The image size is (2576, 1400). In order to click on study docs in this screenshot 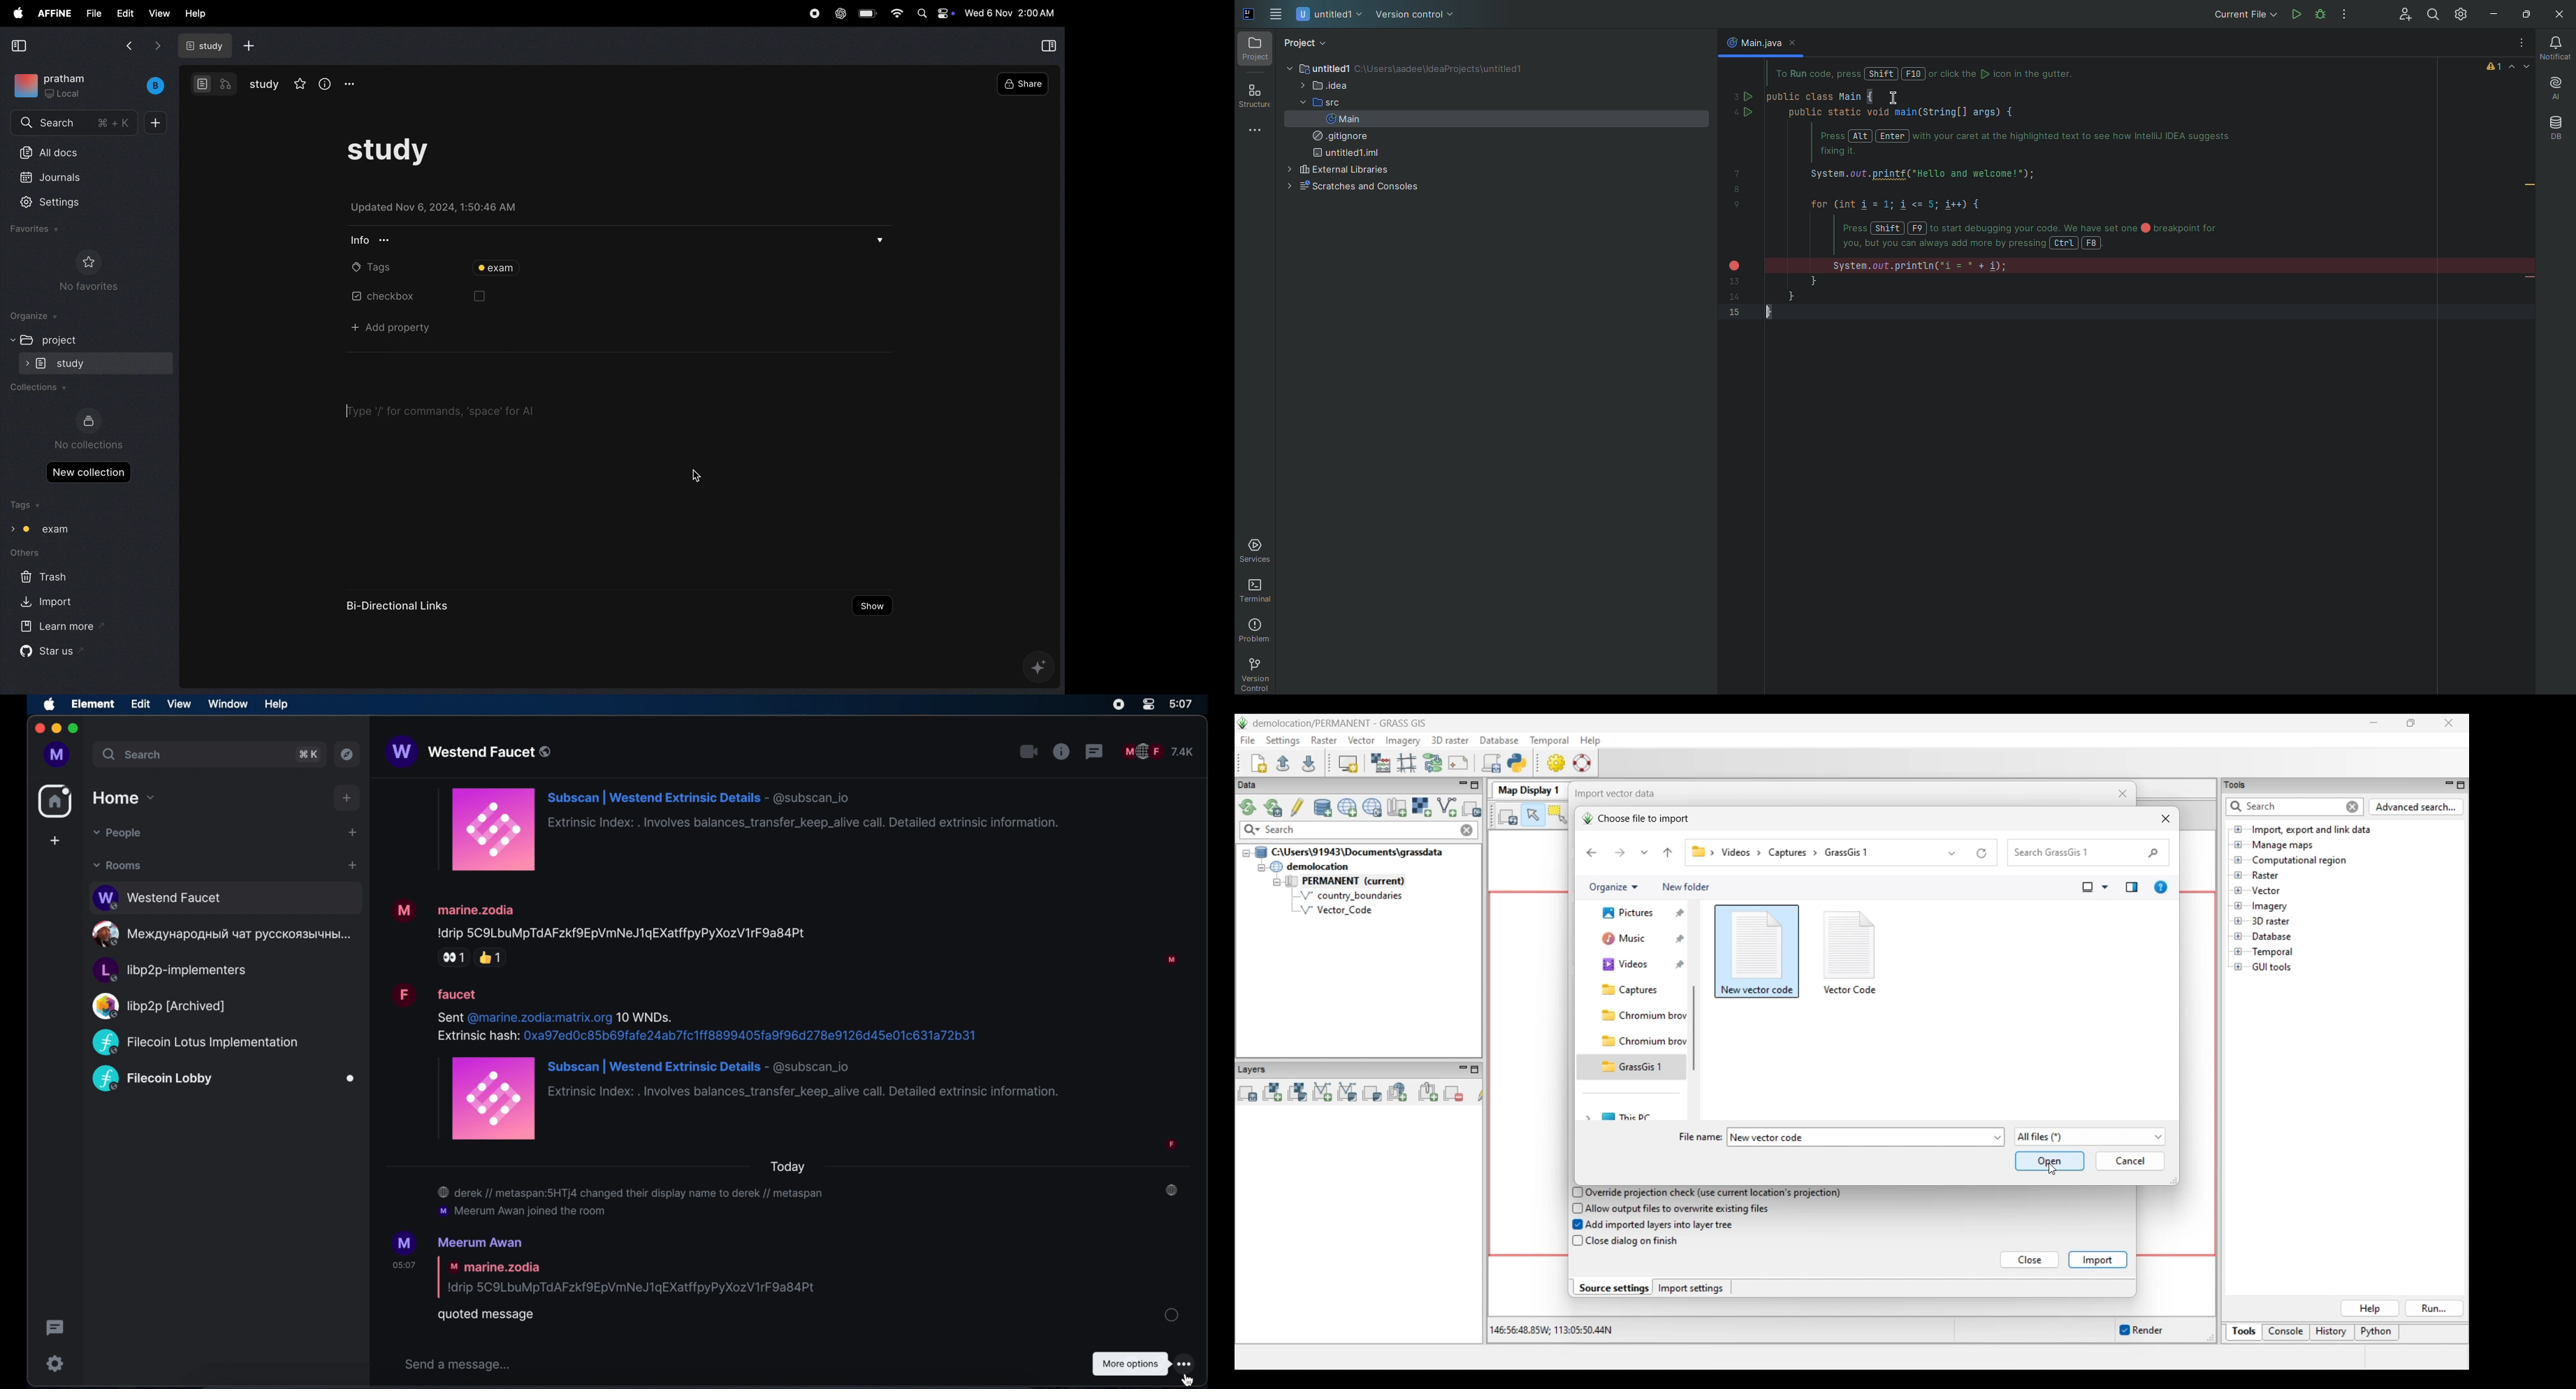, I will do `click(203, 46)`.